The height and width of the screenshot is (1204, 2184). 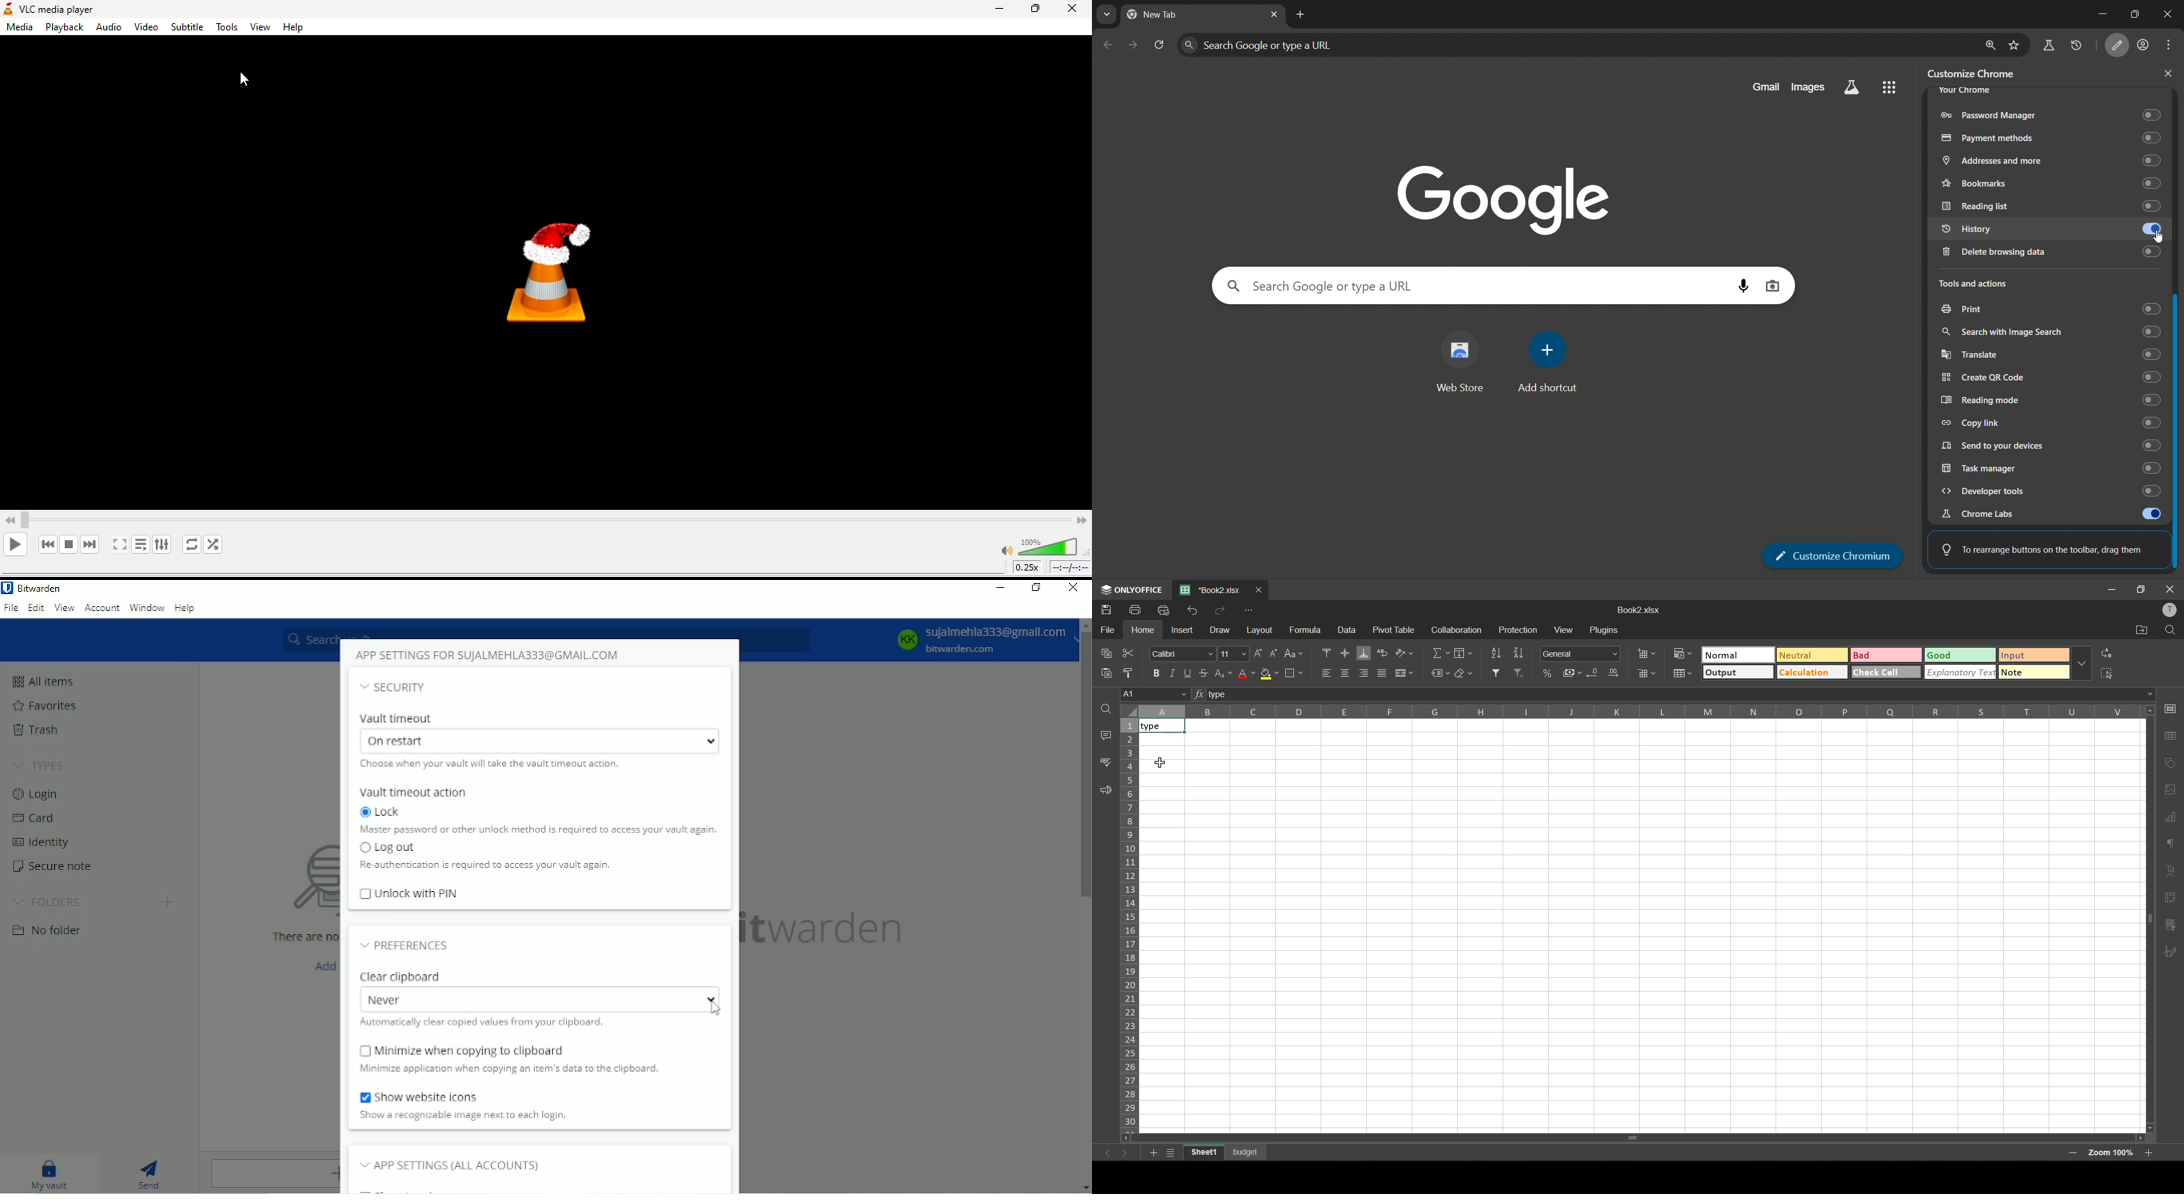 What do you see at coordinates (1383, 673) in the screenshot?
I see `justified` at bounding box center [1383, 673].